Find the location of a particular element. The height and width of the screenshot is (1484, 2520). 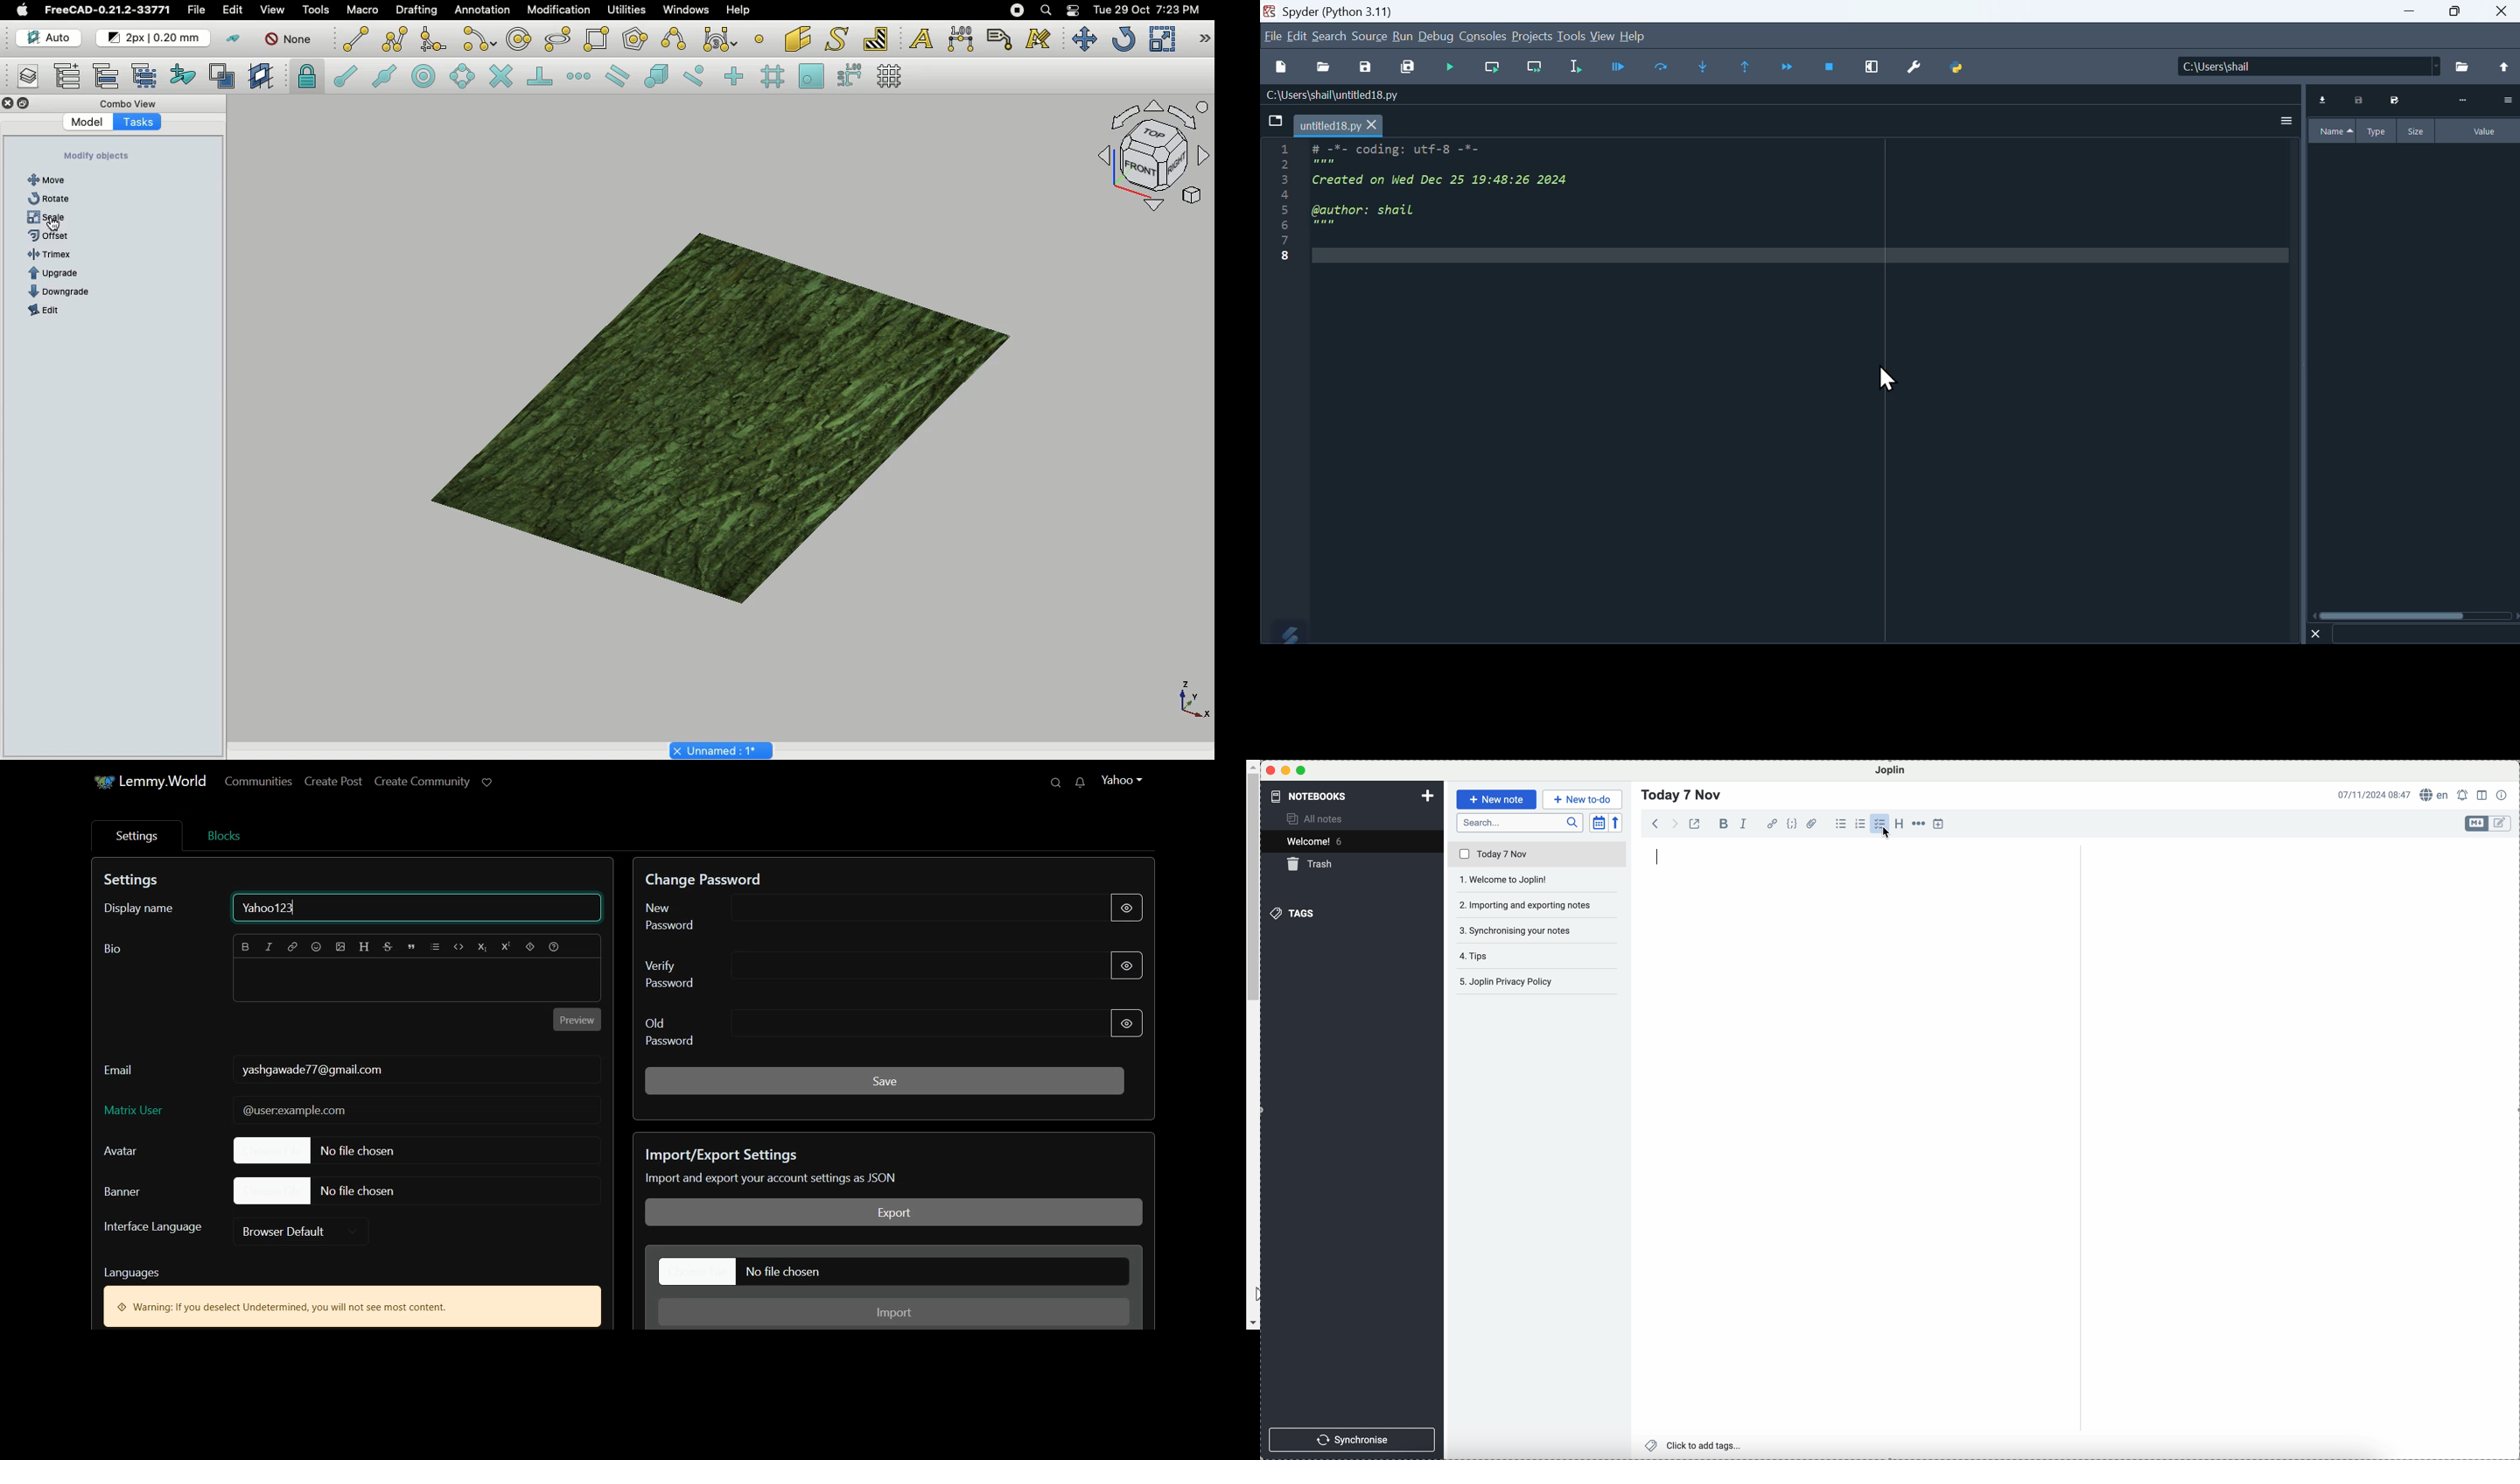

bold is located at coordinates (1722, 823).